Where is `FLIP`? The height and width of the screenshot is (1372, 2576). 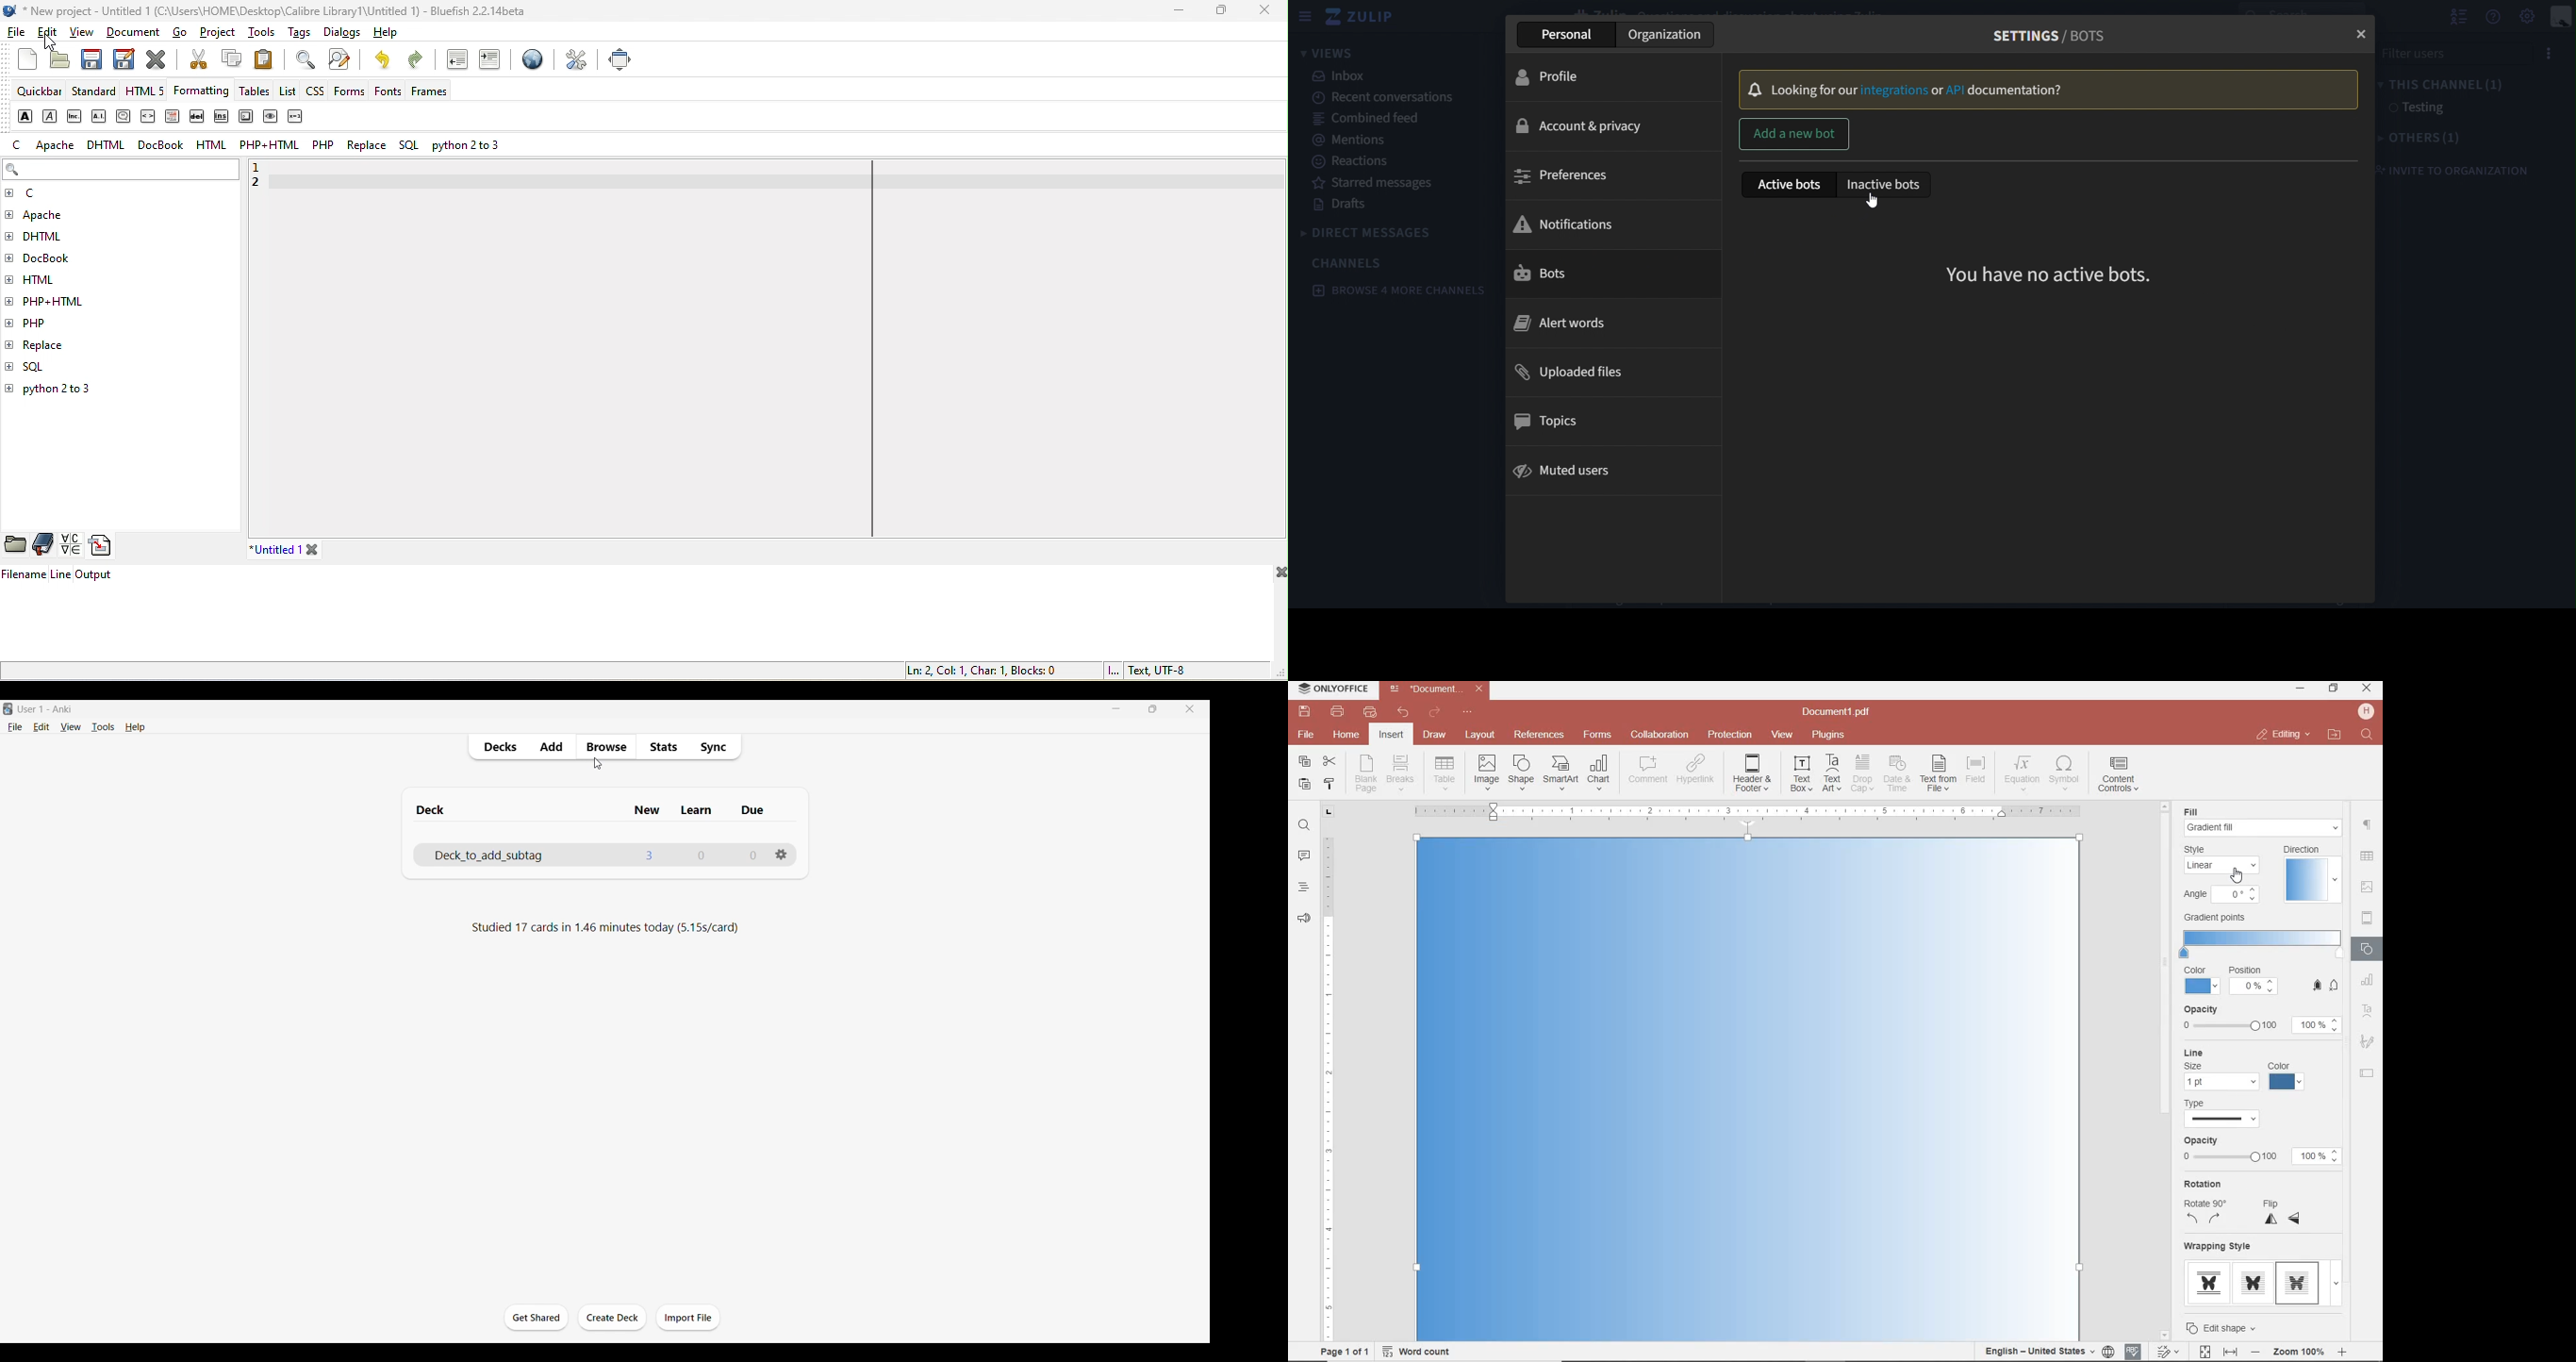
FLIP is located at coordinates (2289, 1076).